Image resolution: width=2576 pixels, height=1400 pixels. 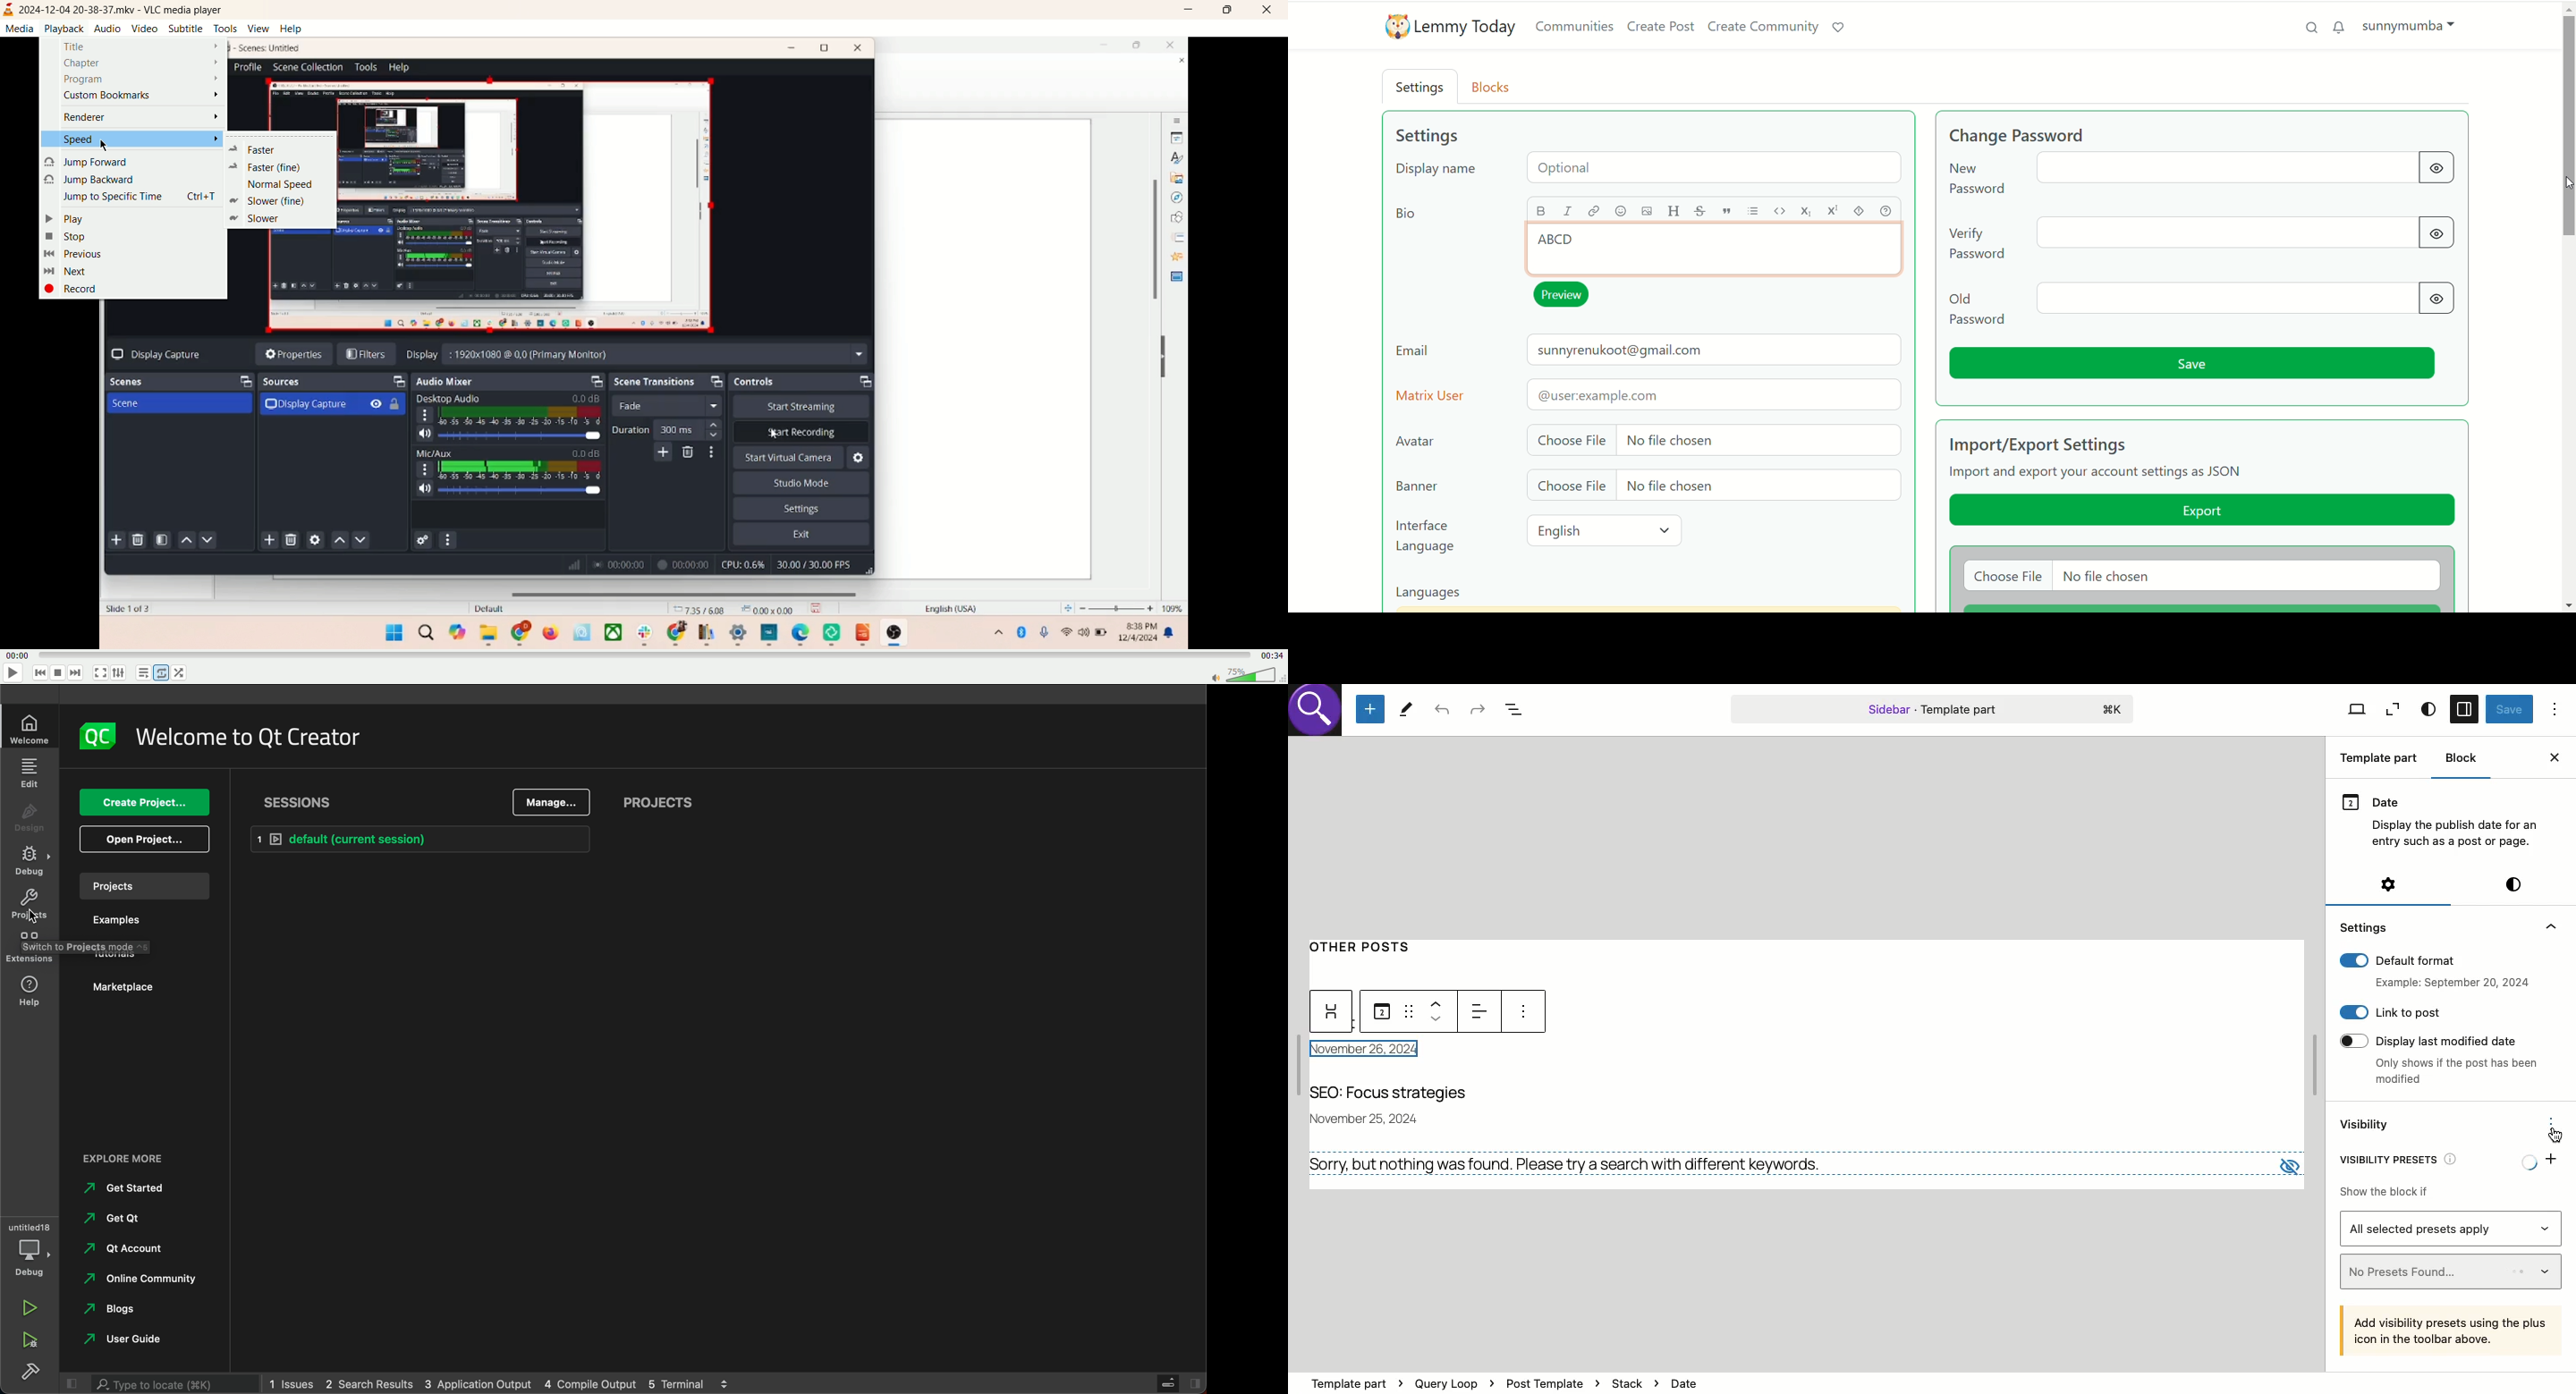 What do you see at coordinates (102, 675) in the screenshot?
I see `fullscreen` at bounding box center [102, 675].